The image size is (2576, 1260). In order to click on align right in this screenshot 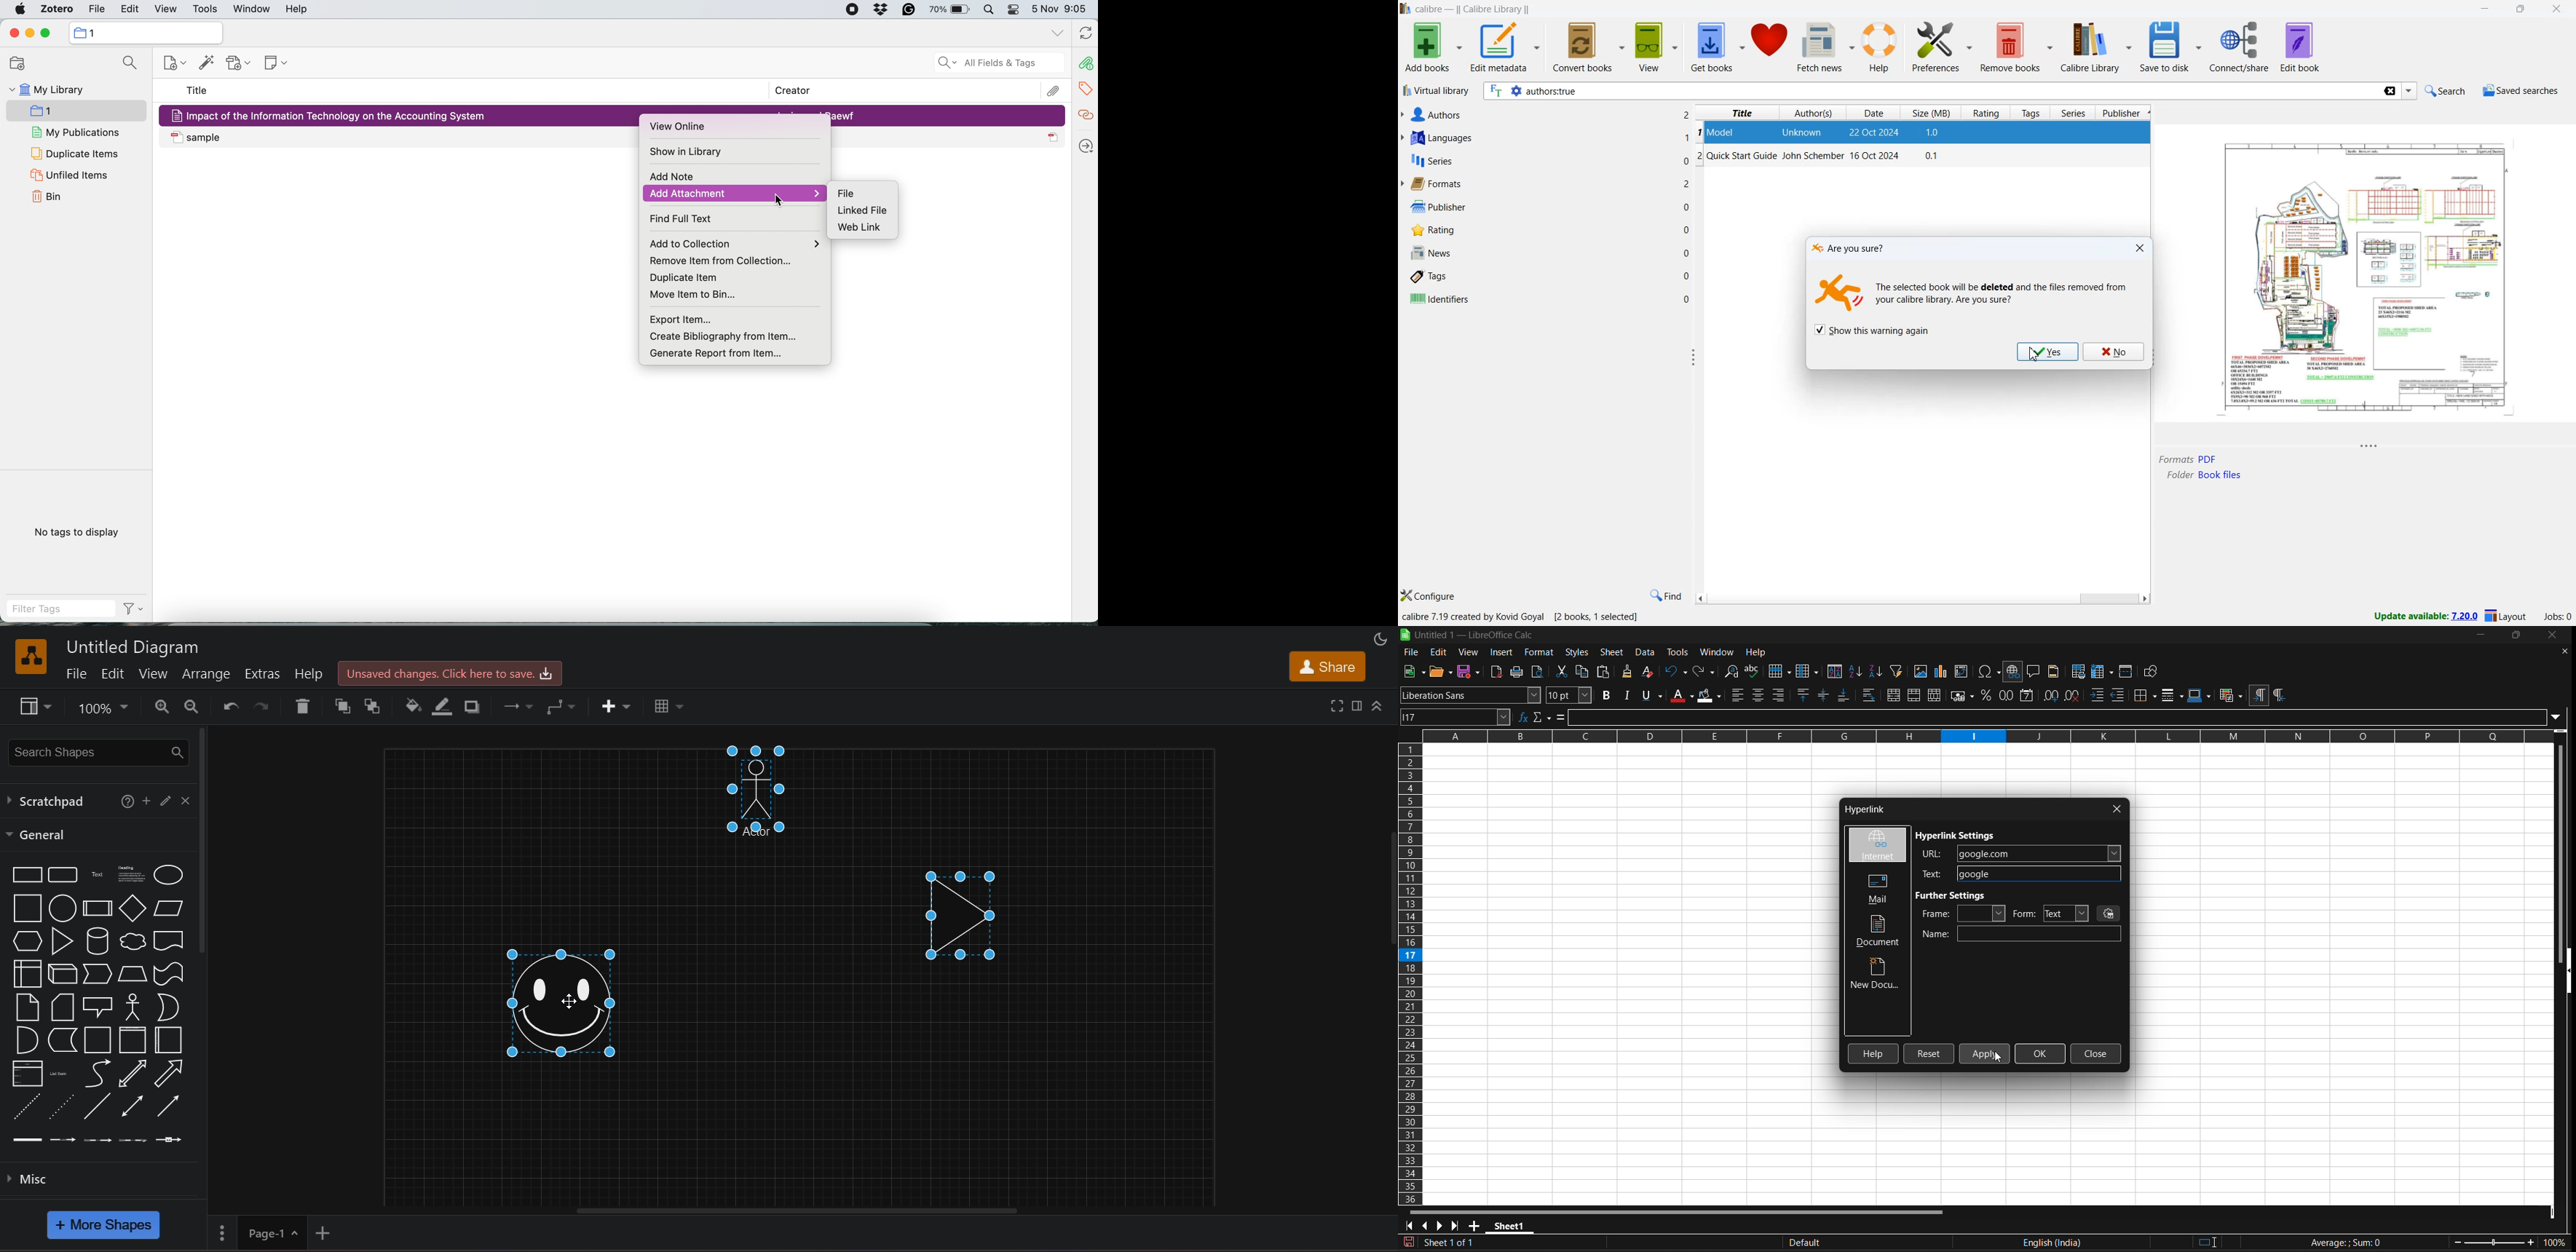, I will do `click(1780, 695)`.